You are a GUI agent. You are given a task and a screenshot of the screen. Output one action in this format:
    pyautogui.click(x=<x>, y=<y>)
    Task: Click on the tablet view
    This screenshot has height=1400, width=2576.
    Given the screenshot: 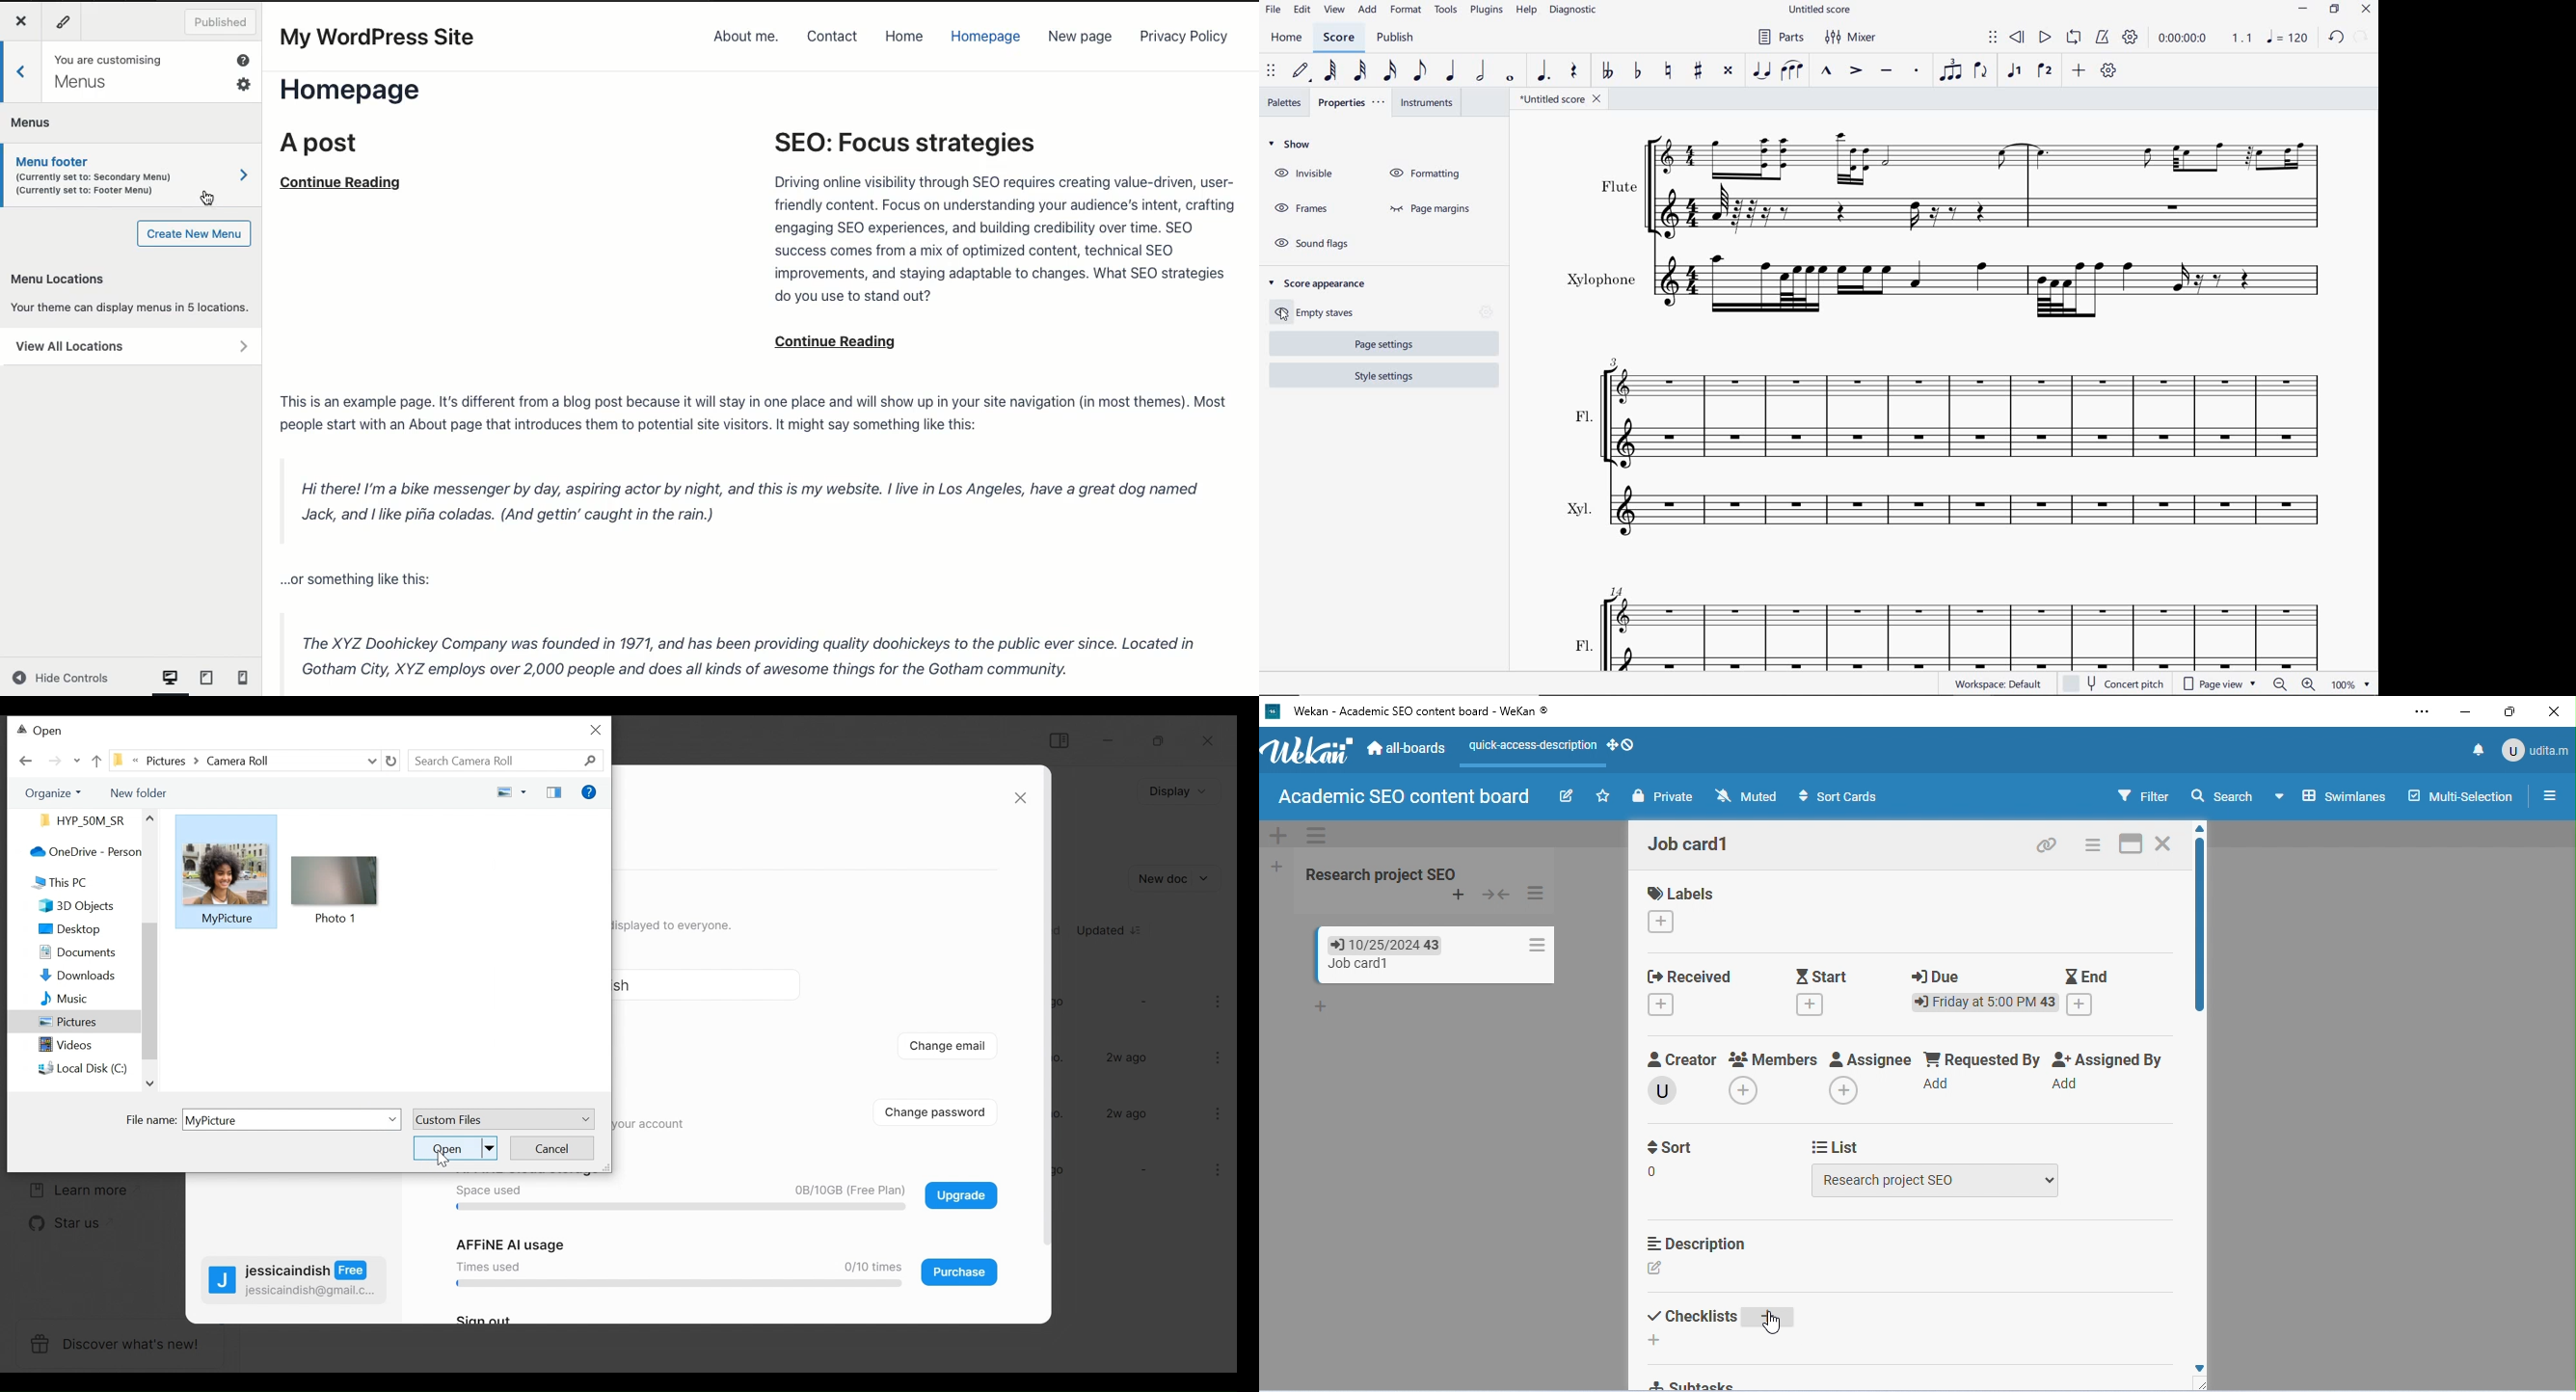 What is the action you would take?
    pyautogui.click(x=206, y=679)
    